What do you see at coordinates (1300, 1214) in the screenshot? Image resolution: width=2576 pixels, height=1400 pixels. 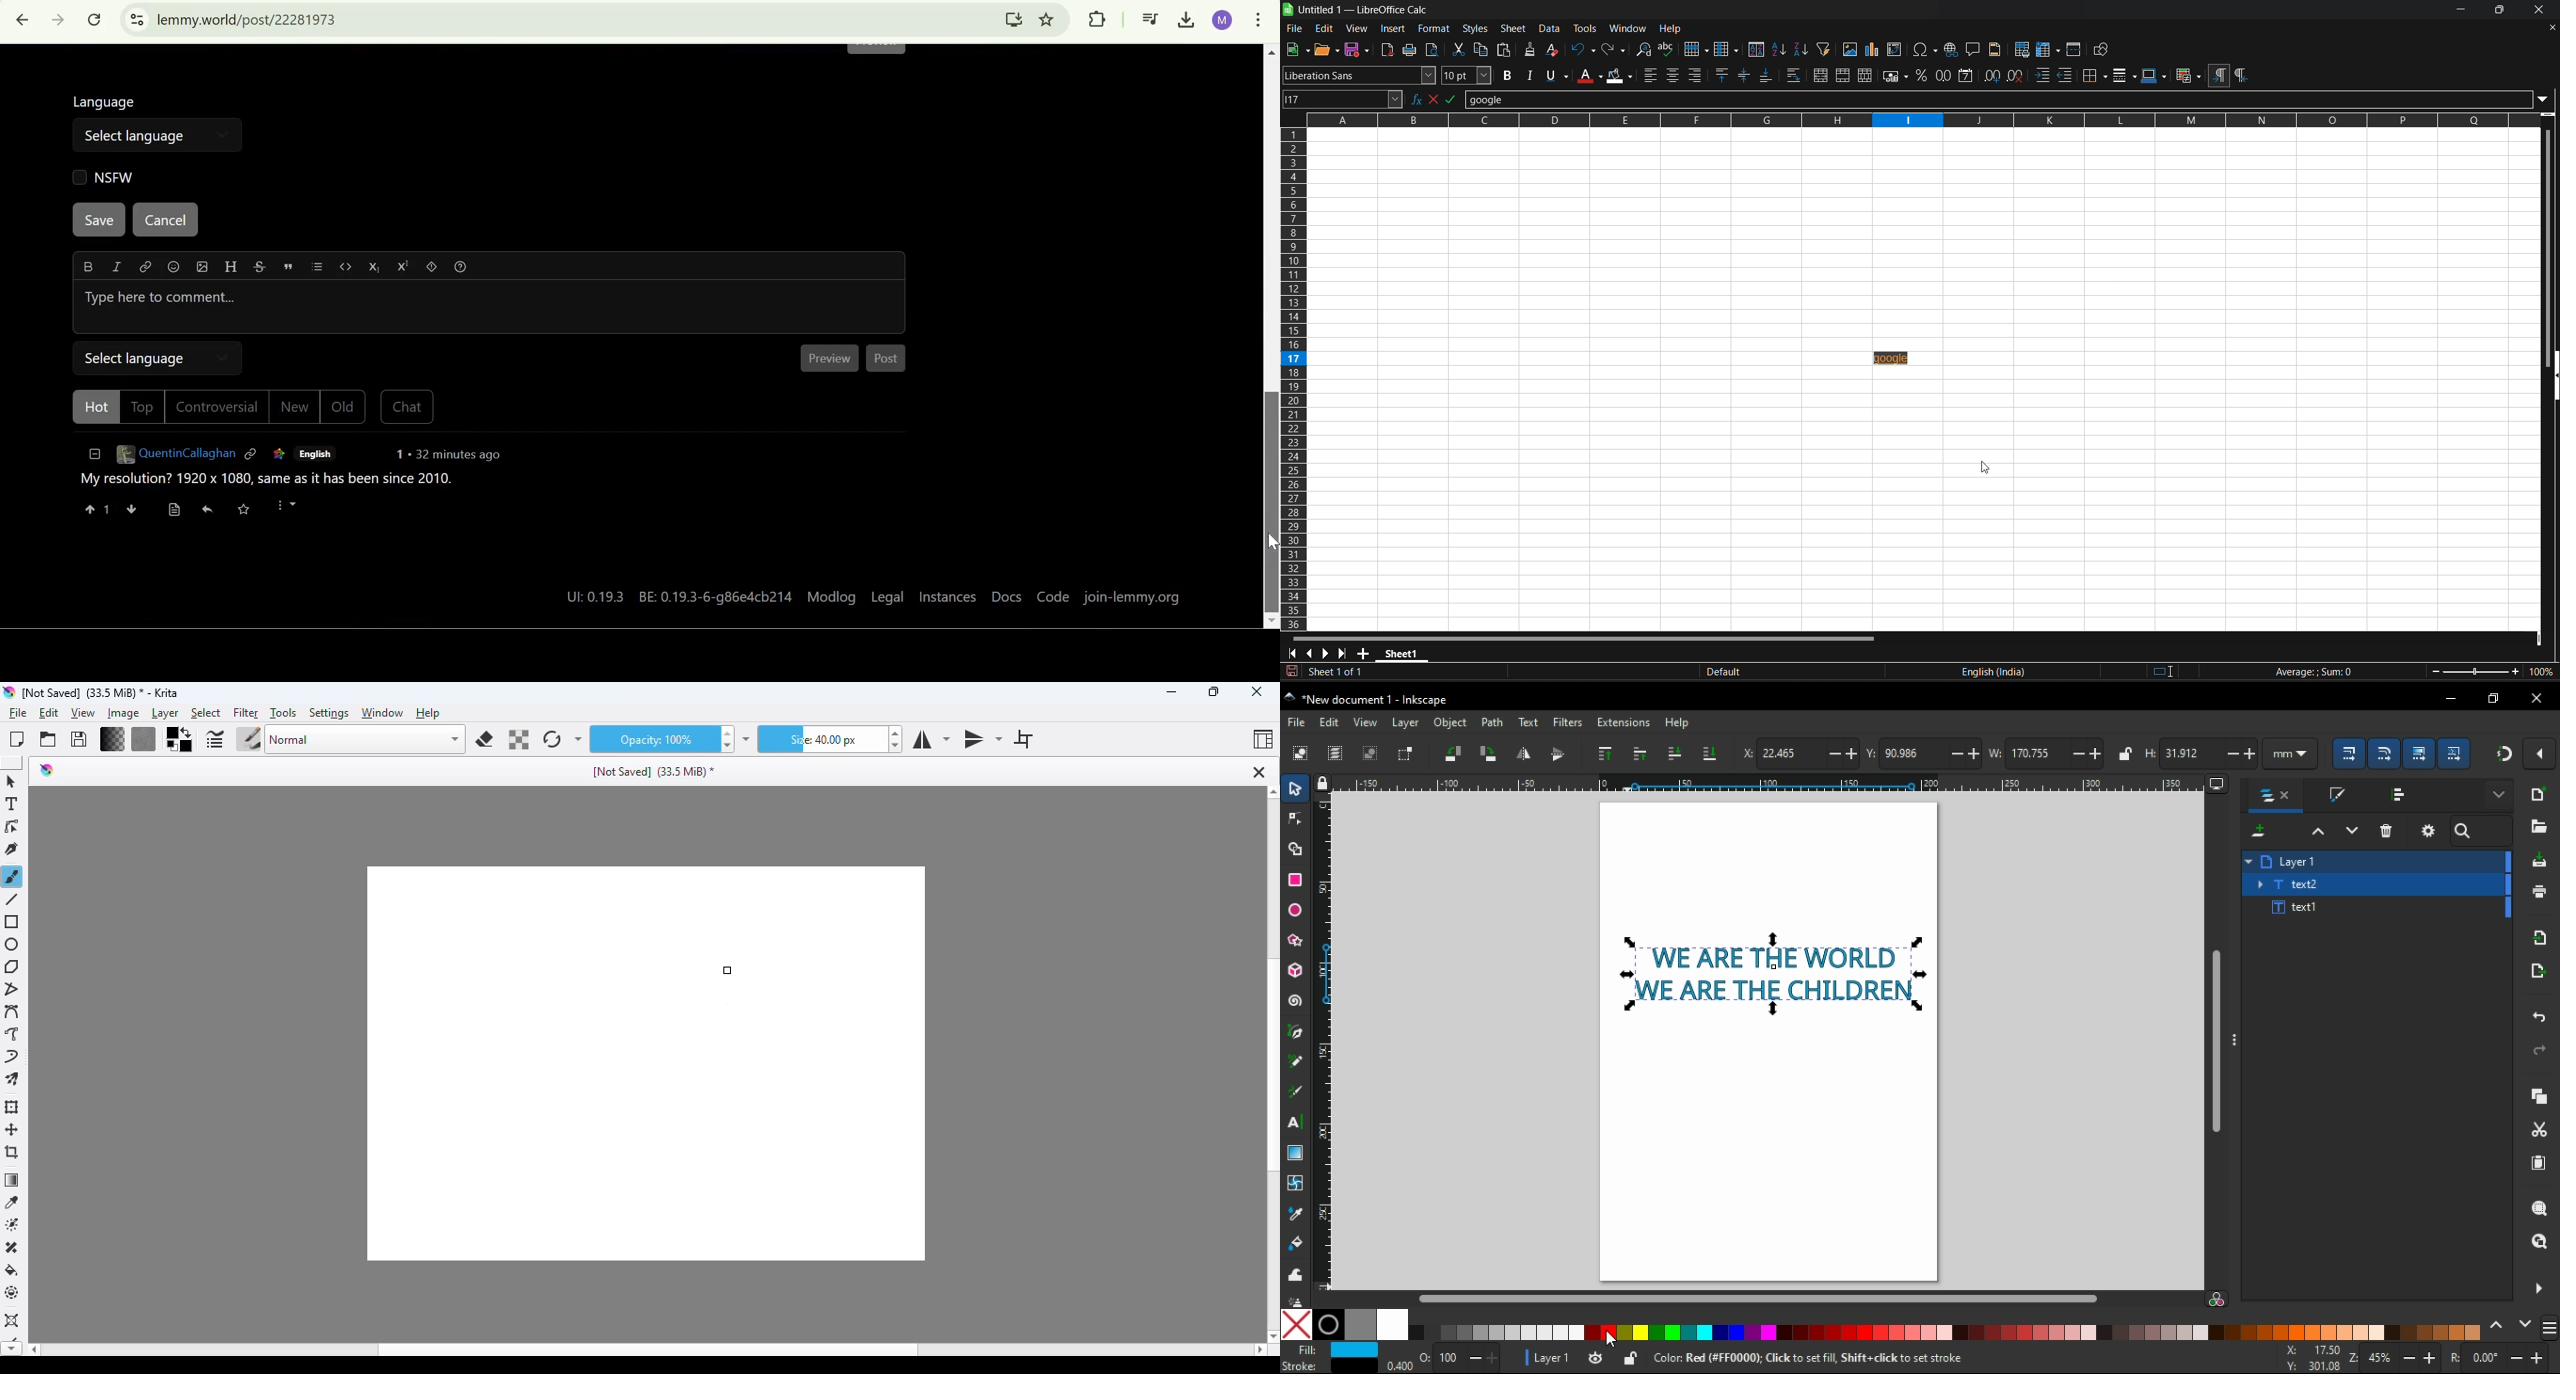 I see `eye dropper tool ` at bounding box center [1300, 1214].